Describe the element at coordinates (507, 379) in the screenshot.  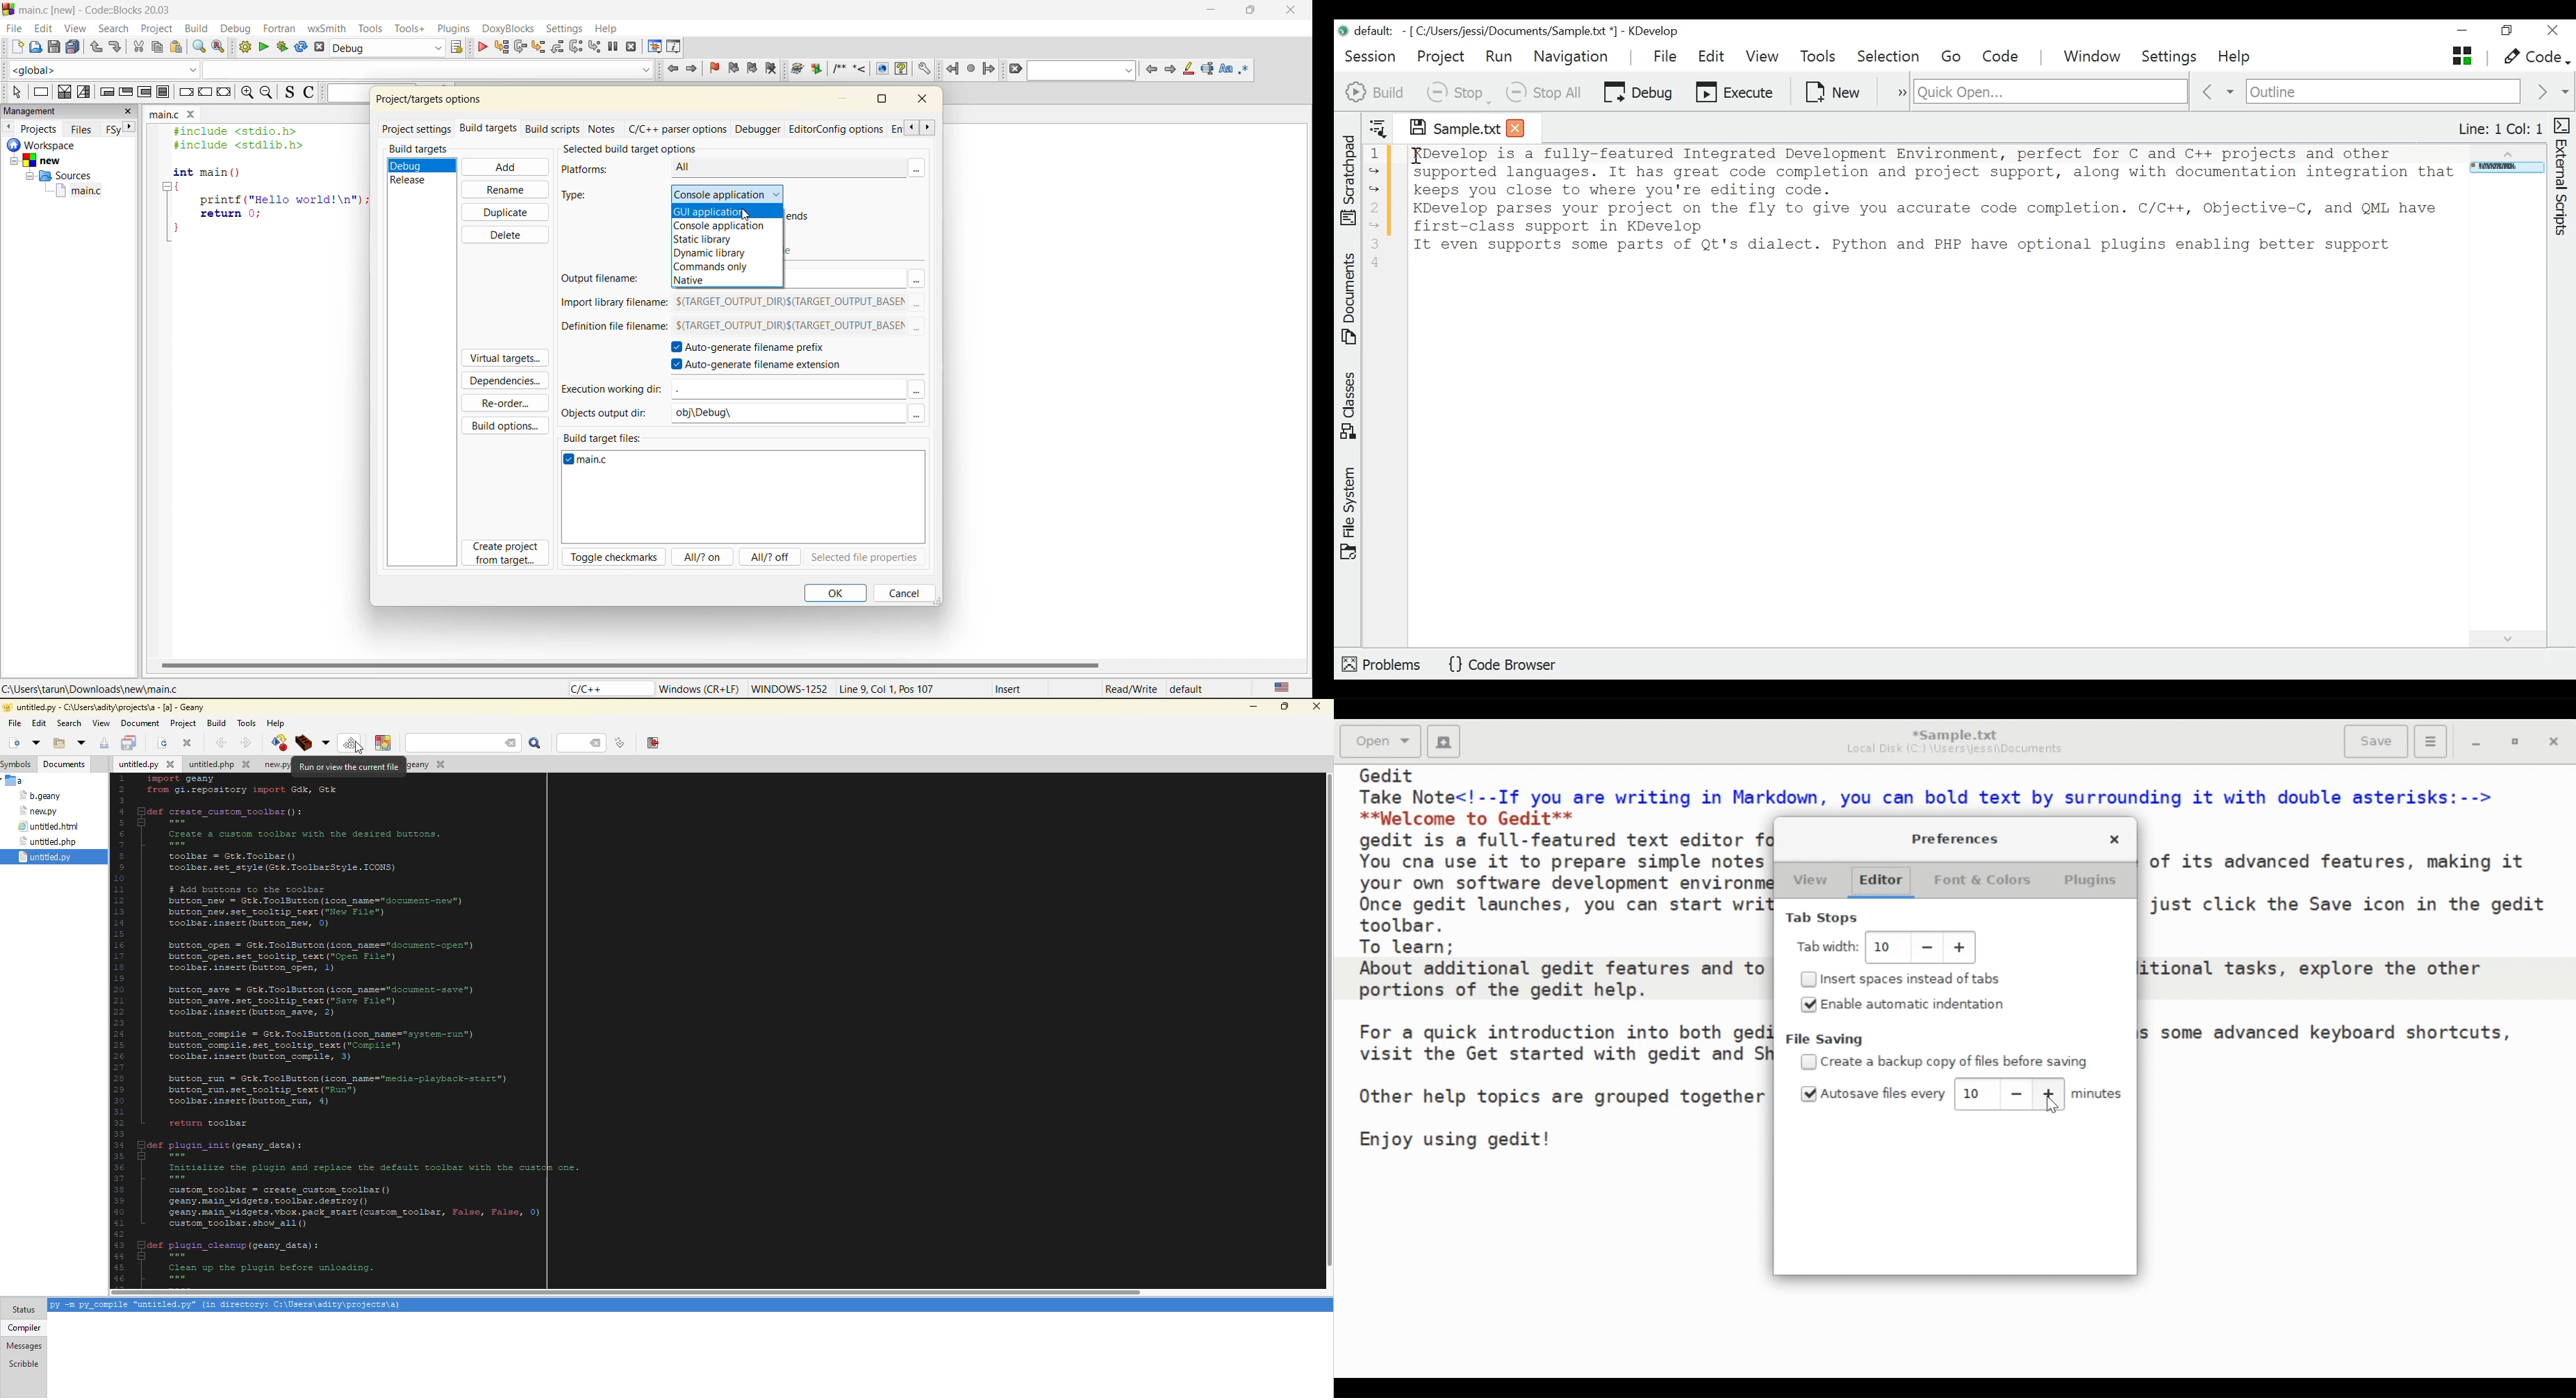
I see `dependencies` at that location.